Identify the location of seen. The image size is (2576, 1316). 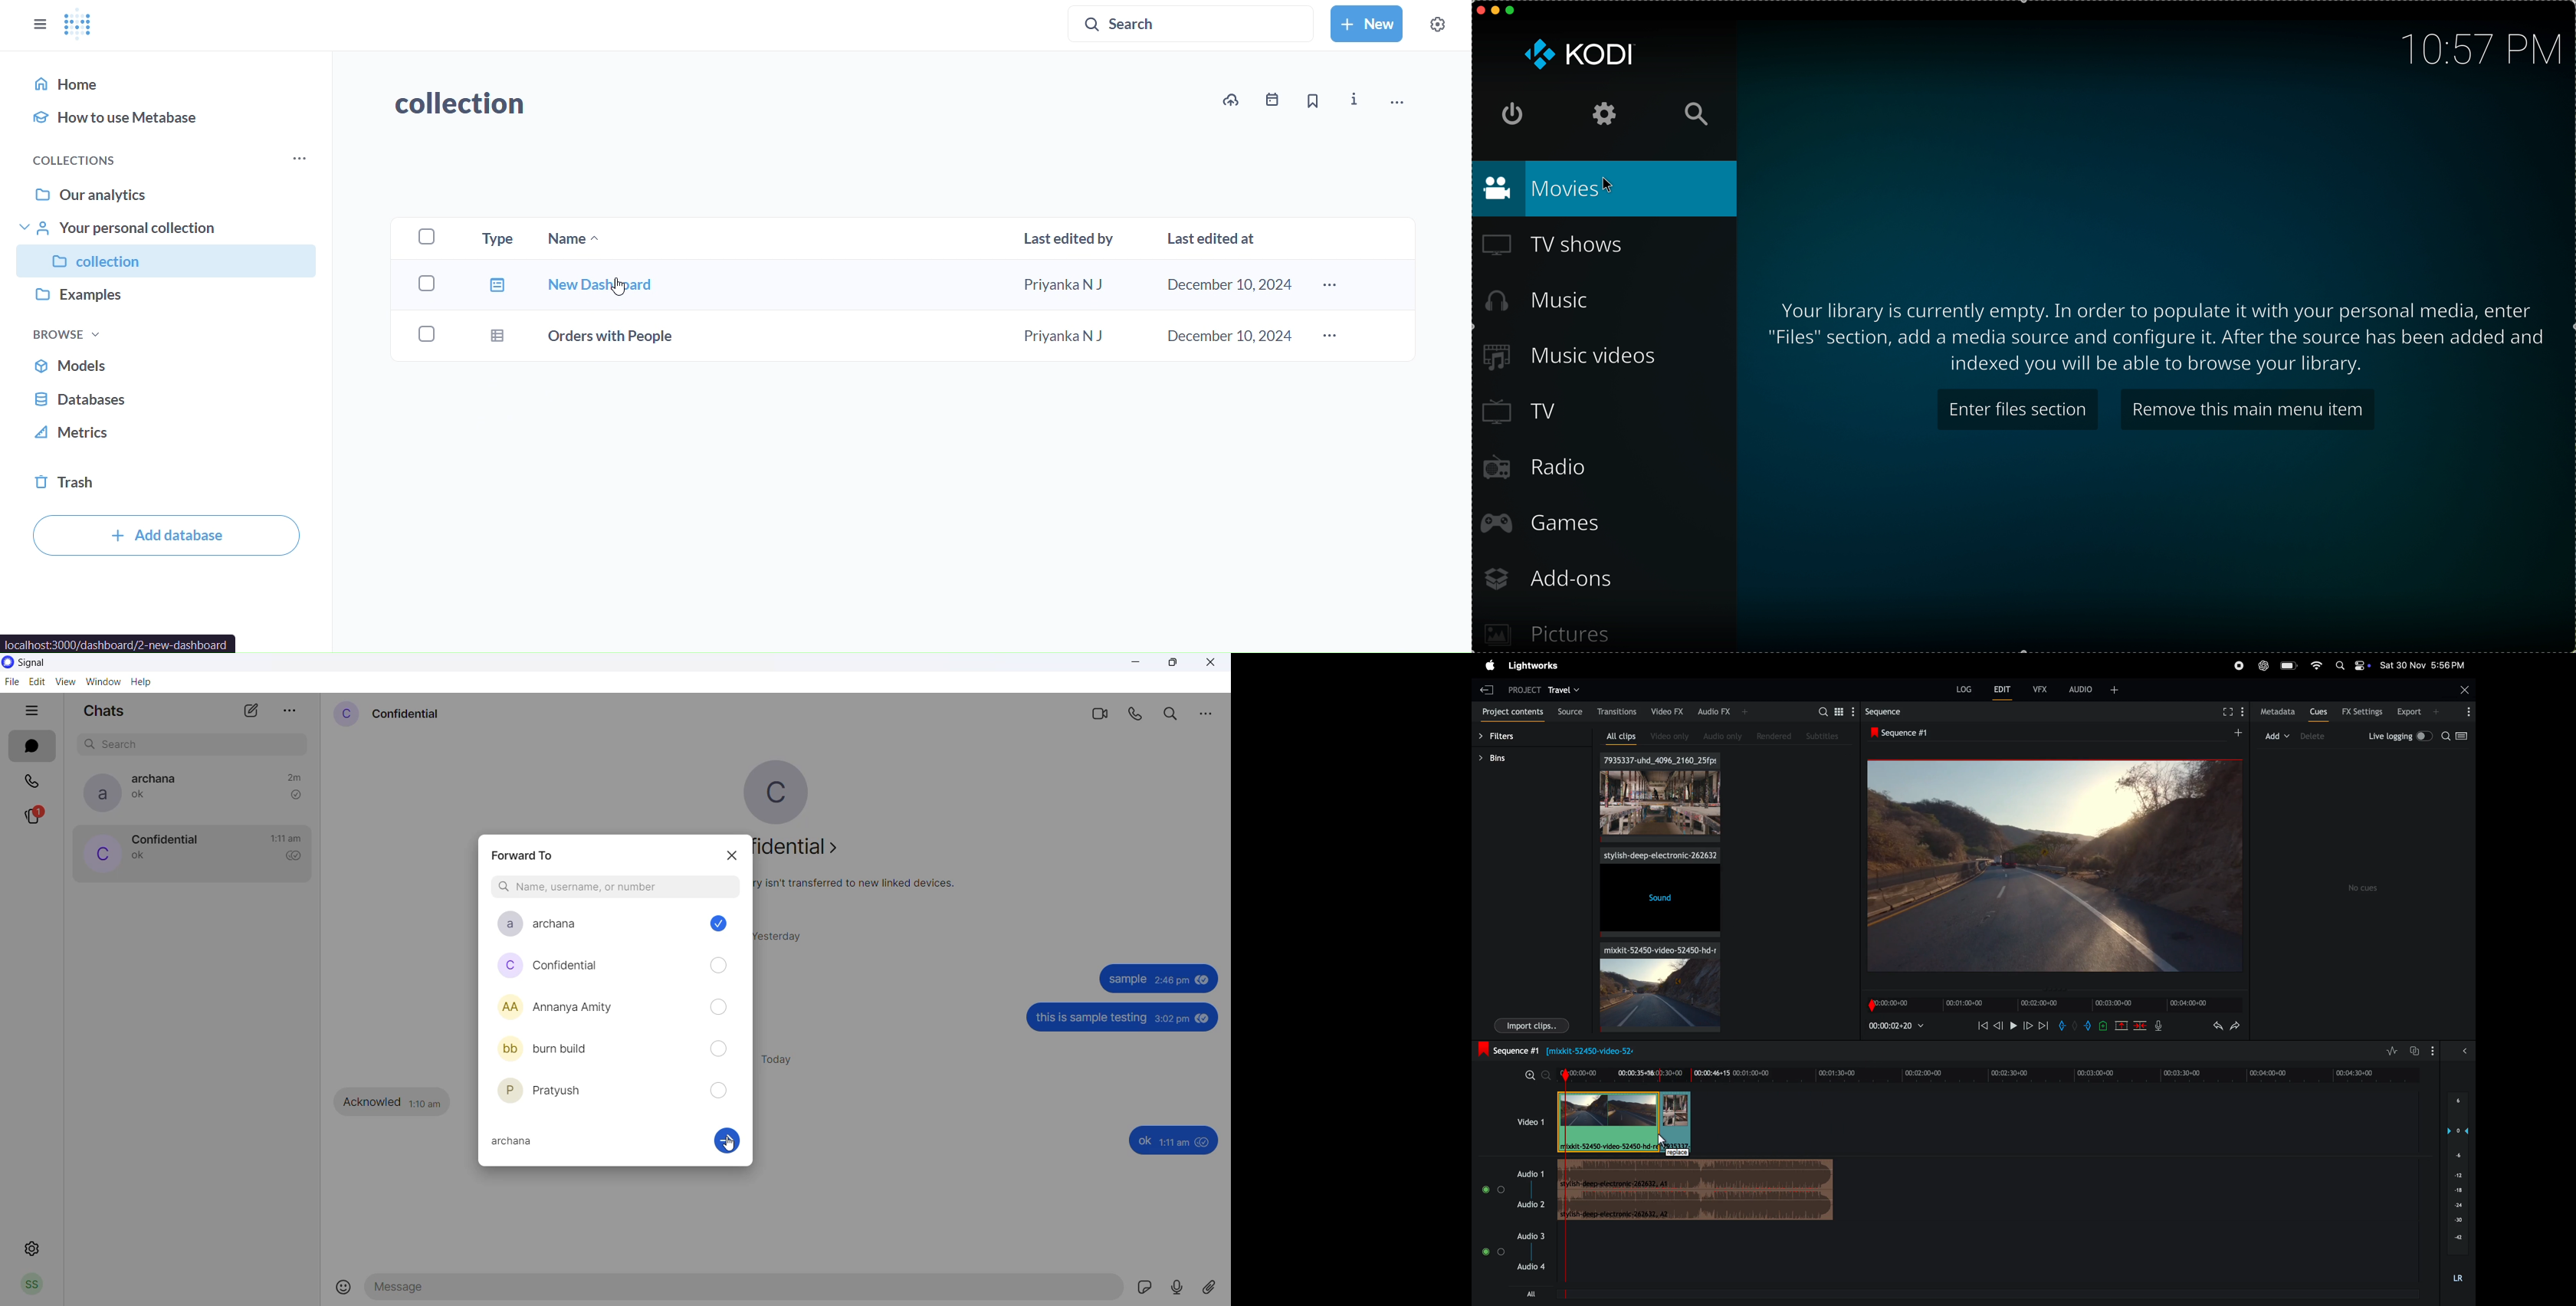
(1205, 1019).